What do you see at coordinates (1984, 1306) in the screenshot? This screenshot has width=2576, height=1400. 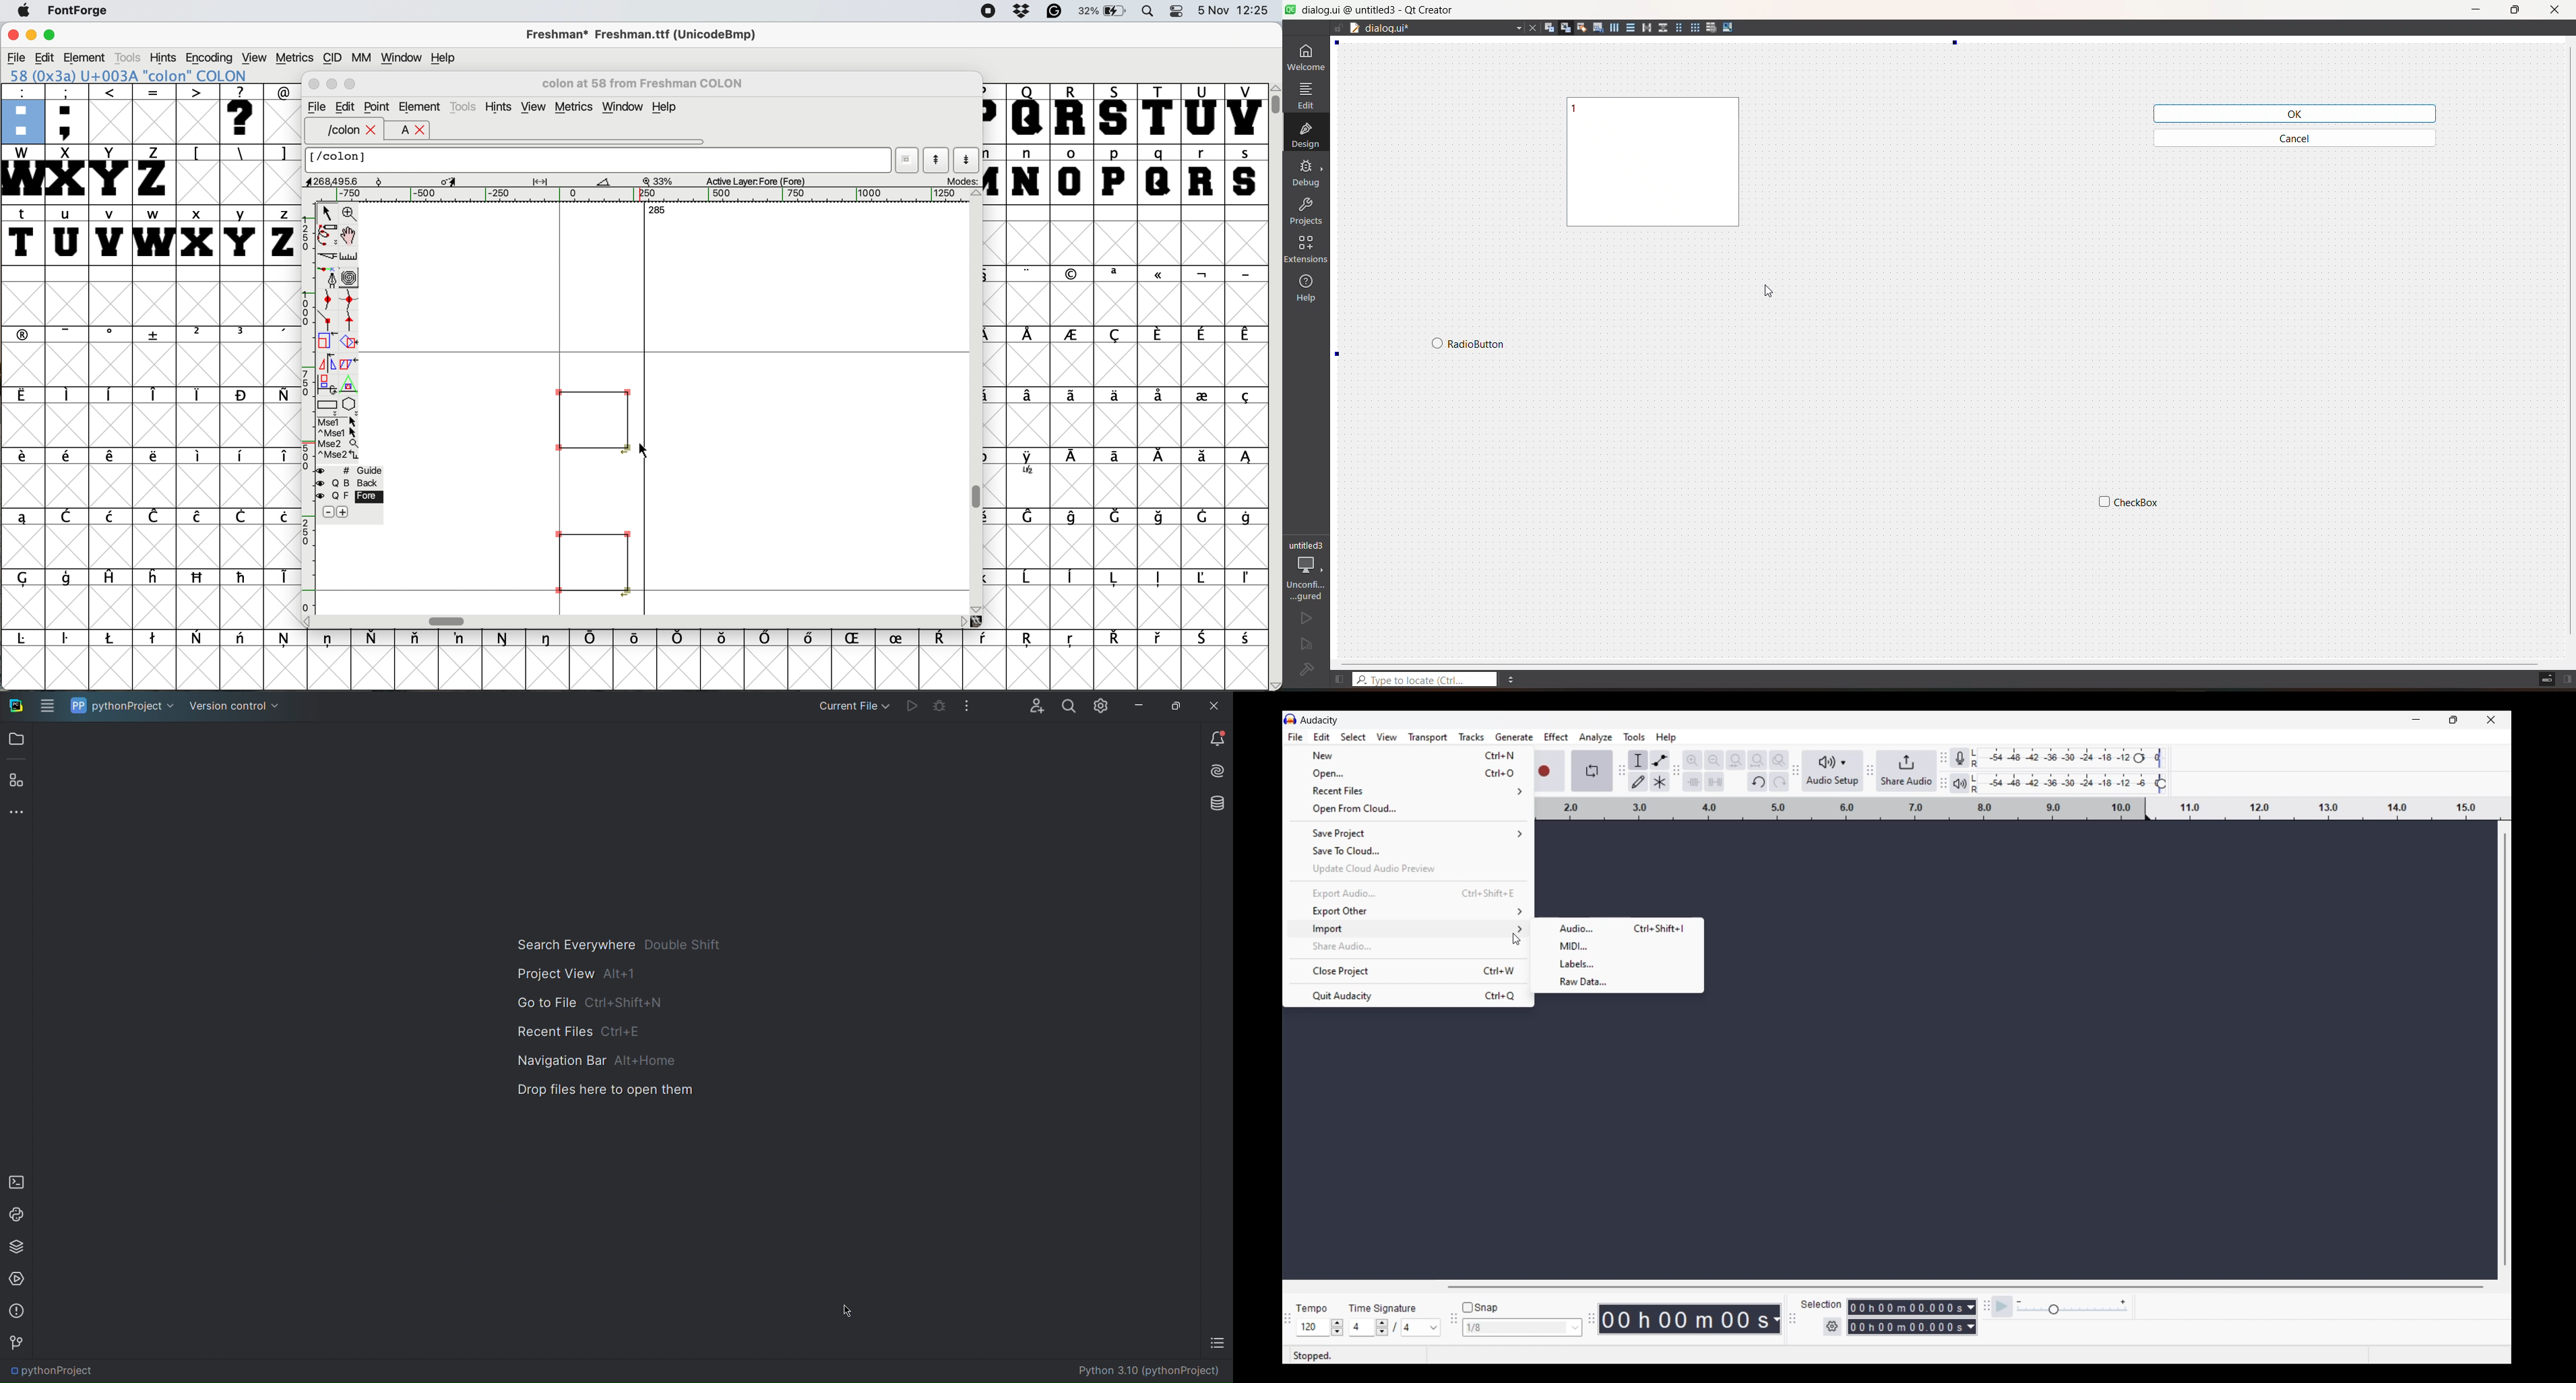 I see `signature time tool bar` at bounding box center [1984, 1306].